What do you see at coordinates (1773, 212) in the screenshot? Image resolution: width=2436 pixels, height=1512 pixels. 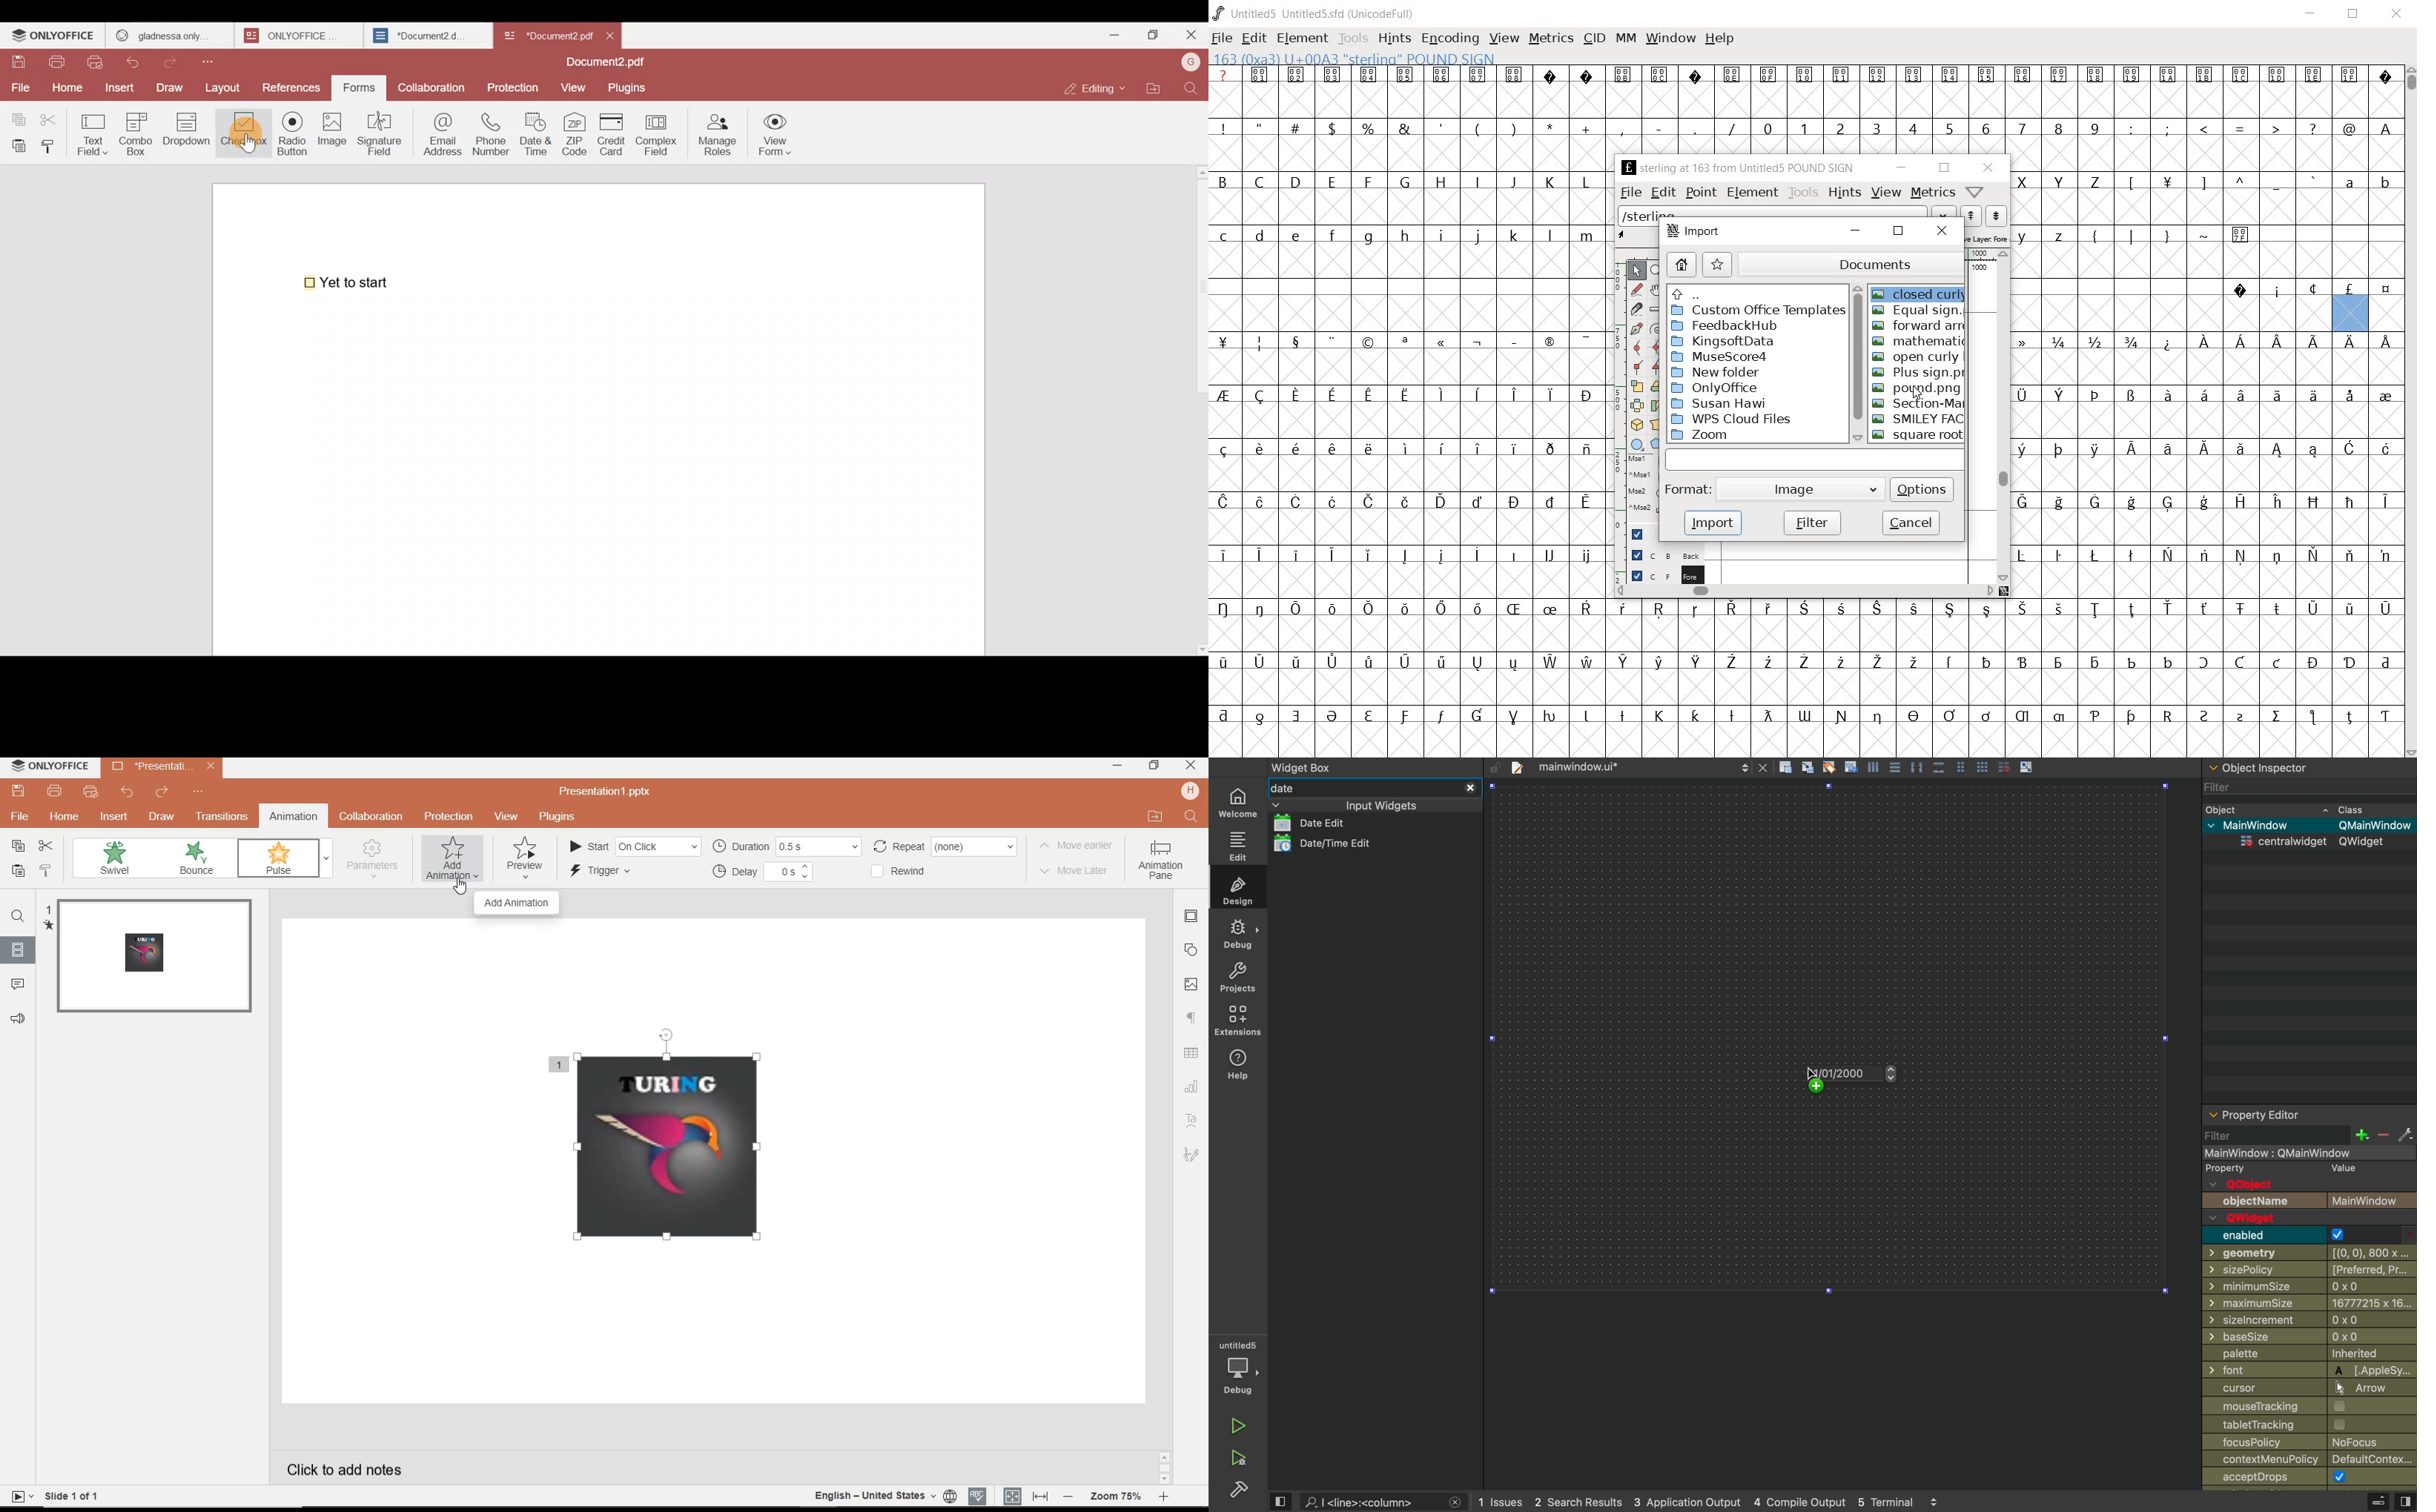 I see `/sterling` at bounding box center [1773, 212].